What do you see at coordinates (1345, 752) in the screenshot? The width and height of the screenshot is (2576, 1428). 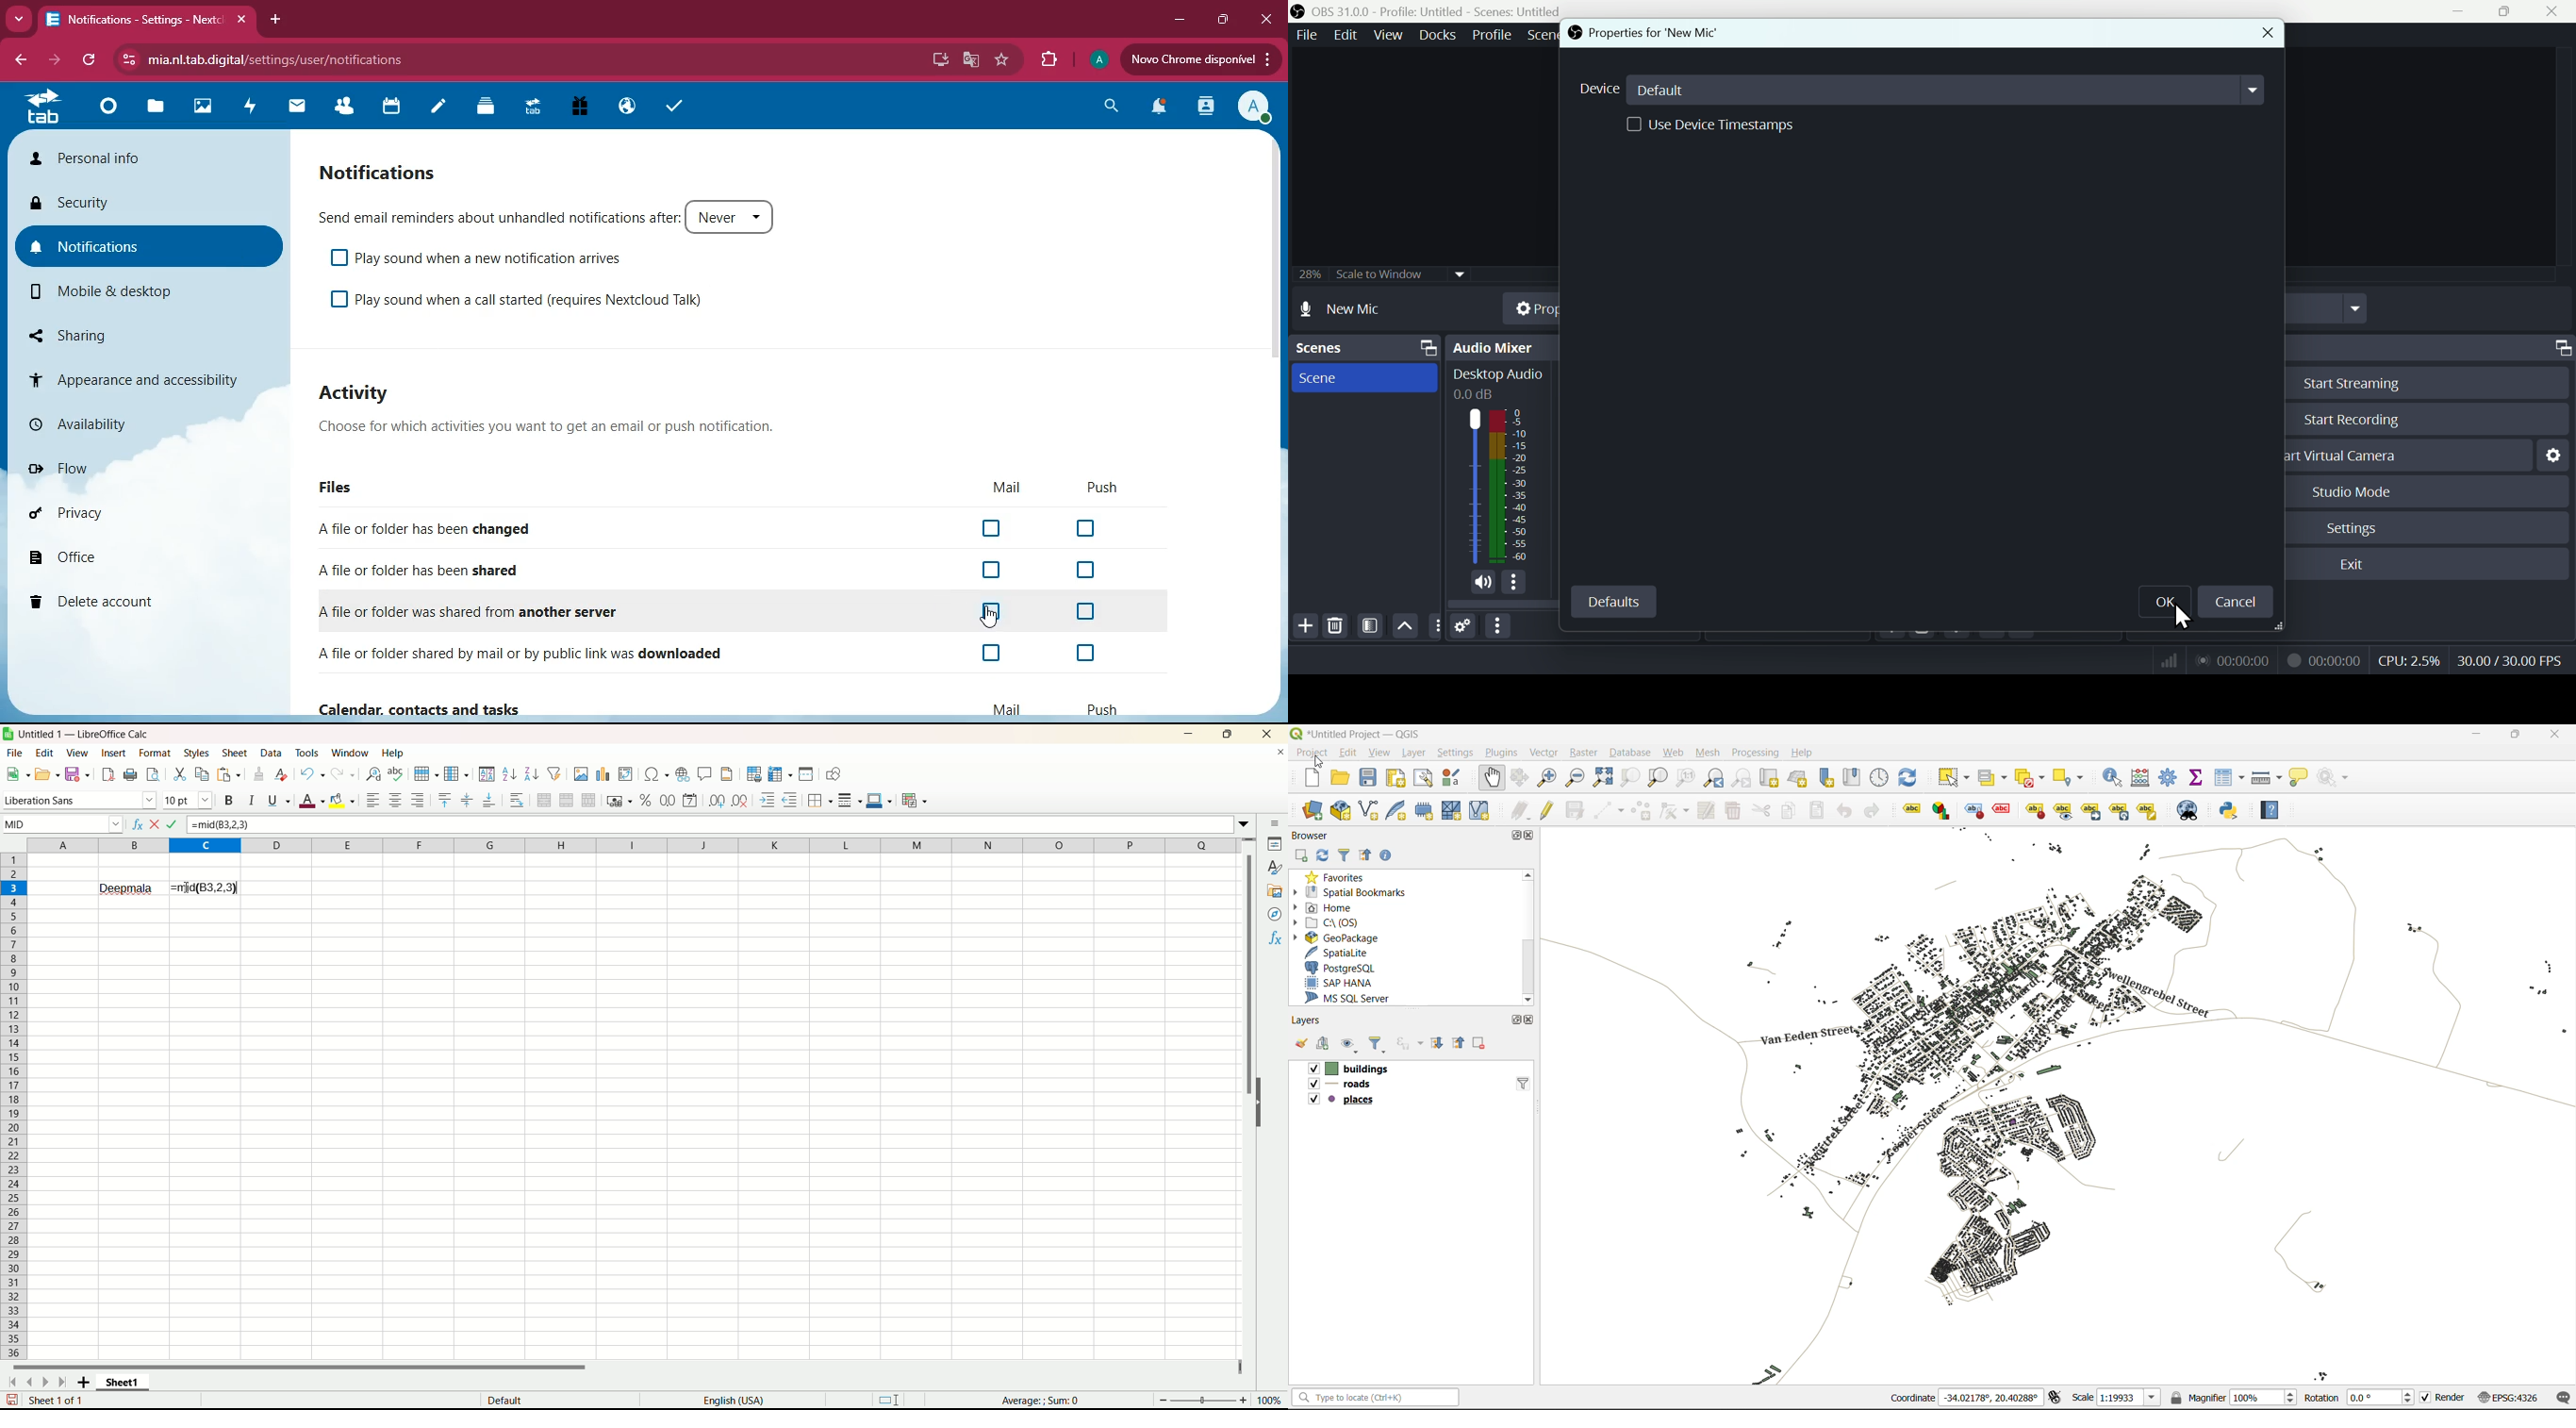 I see `edit` at bounding box center [1345, 752].